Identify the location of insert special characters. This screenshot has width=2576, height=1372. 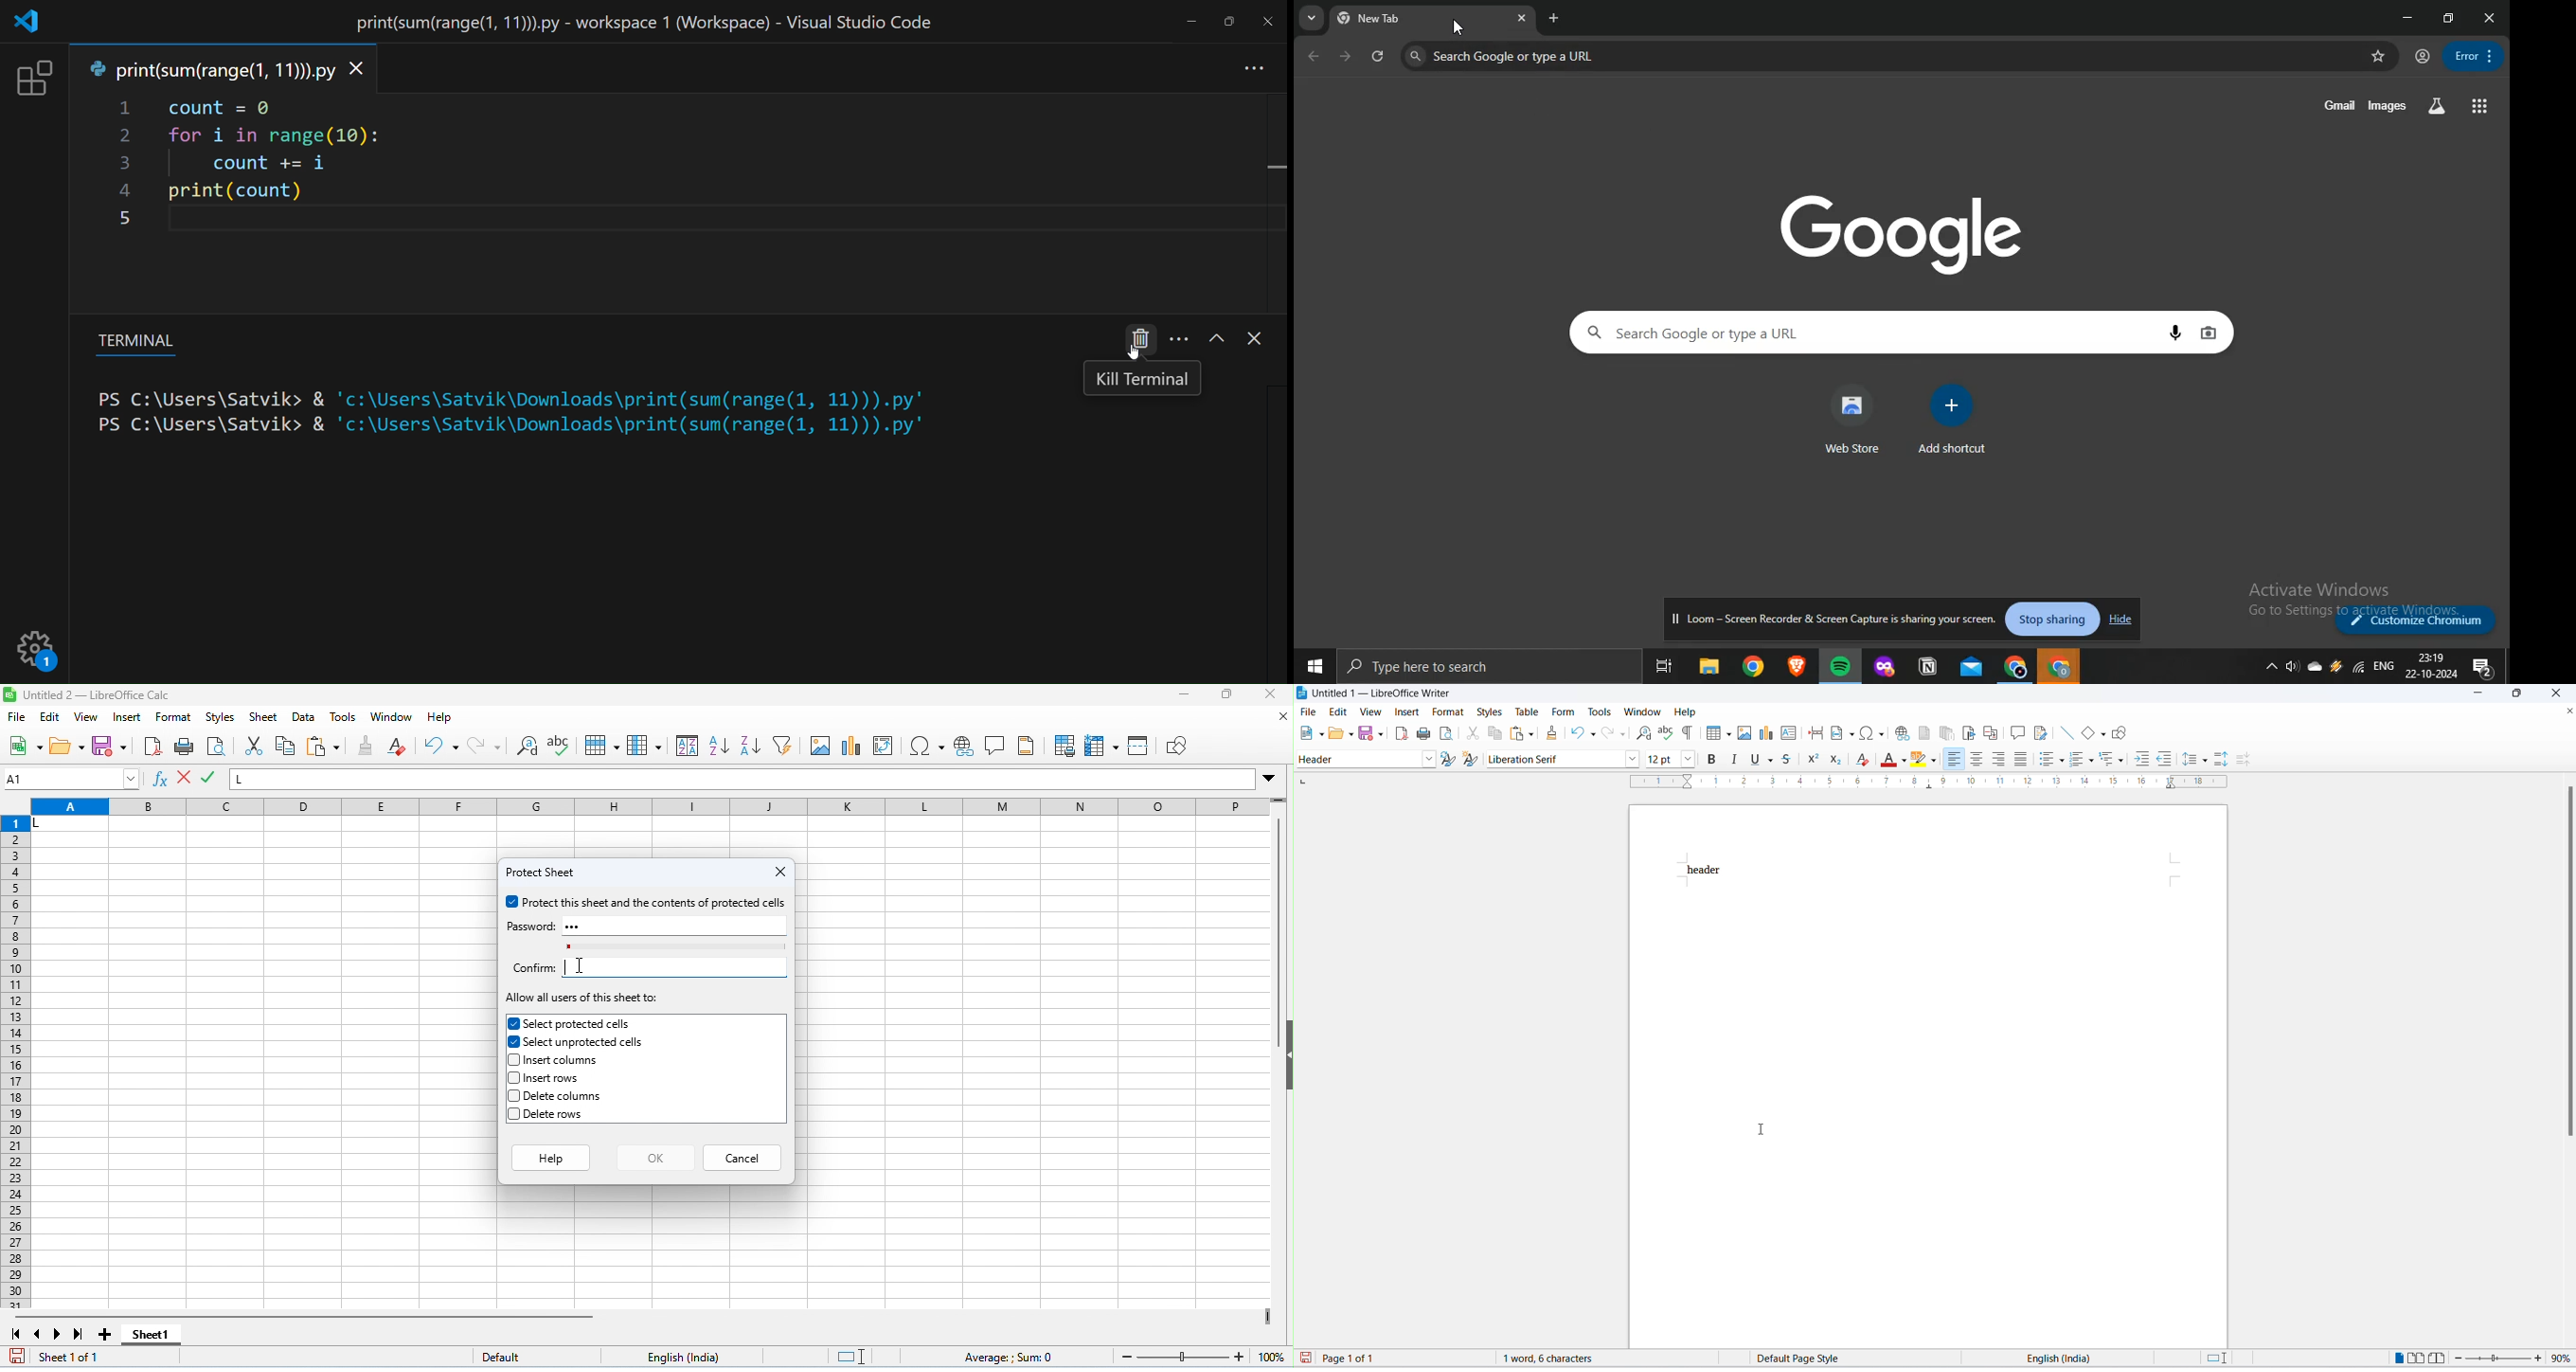
(1873, 734).